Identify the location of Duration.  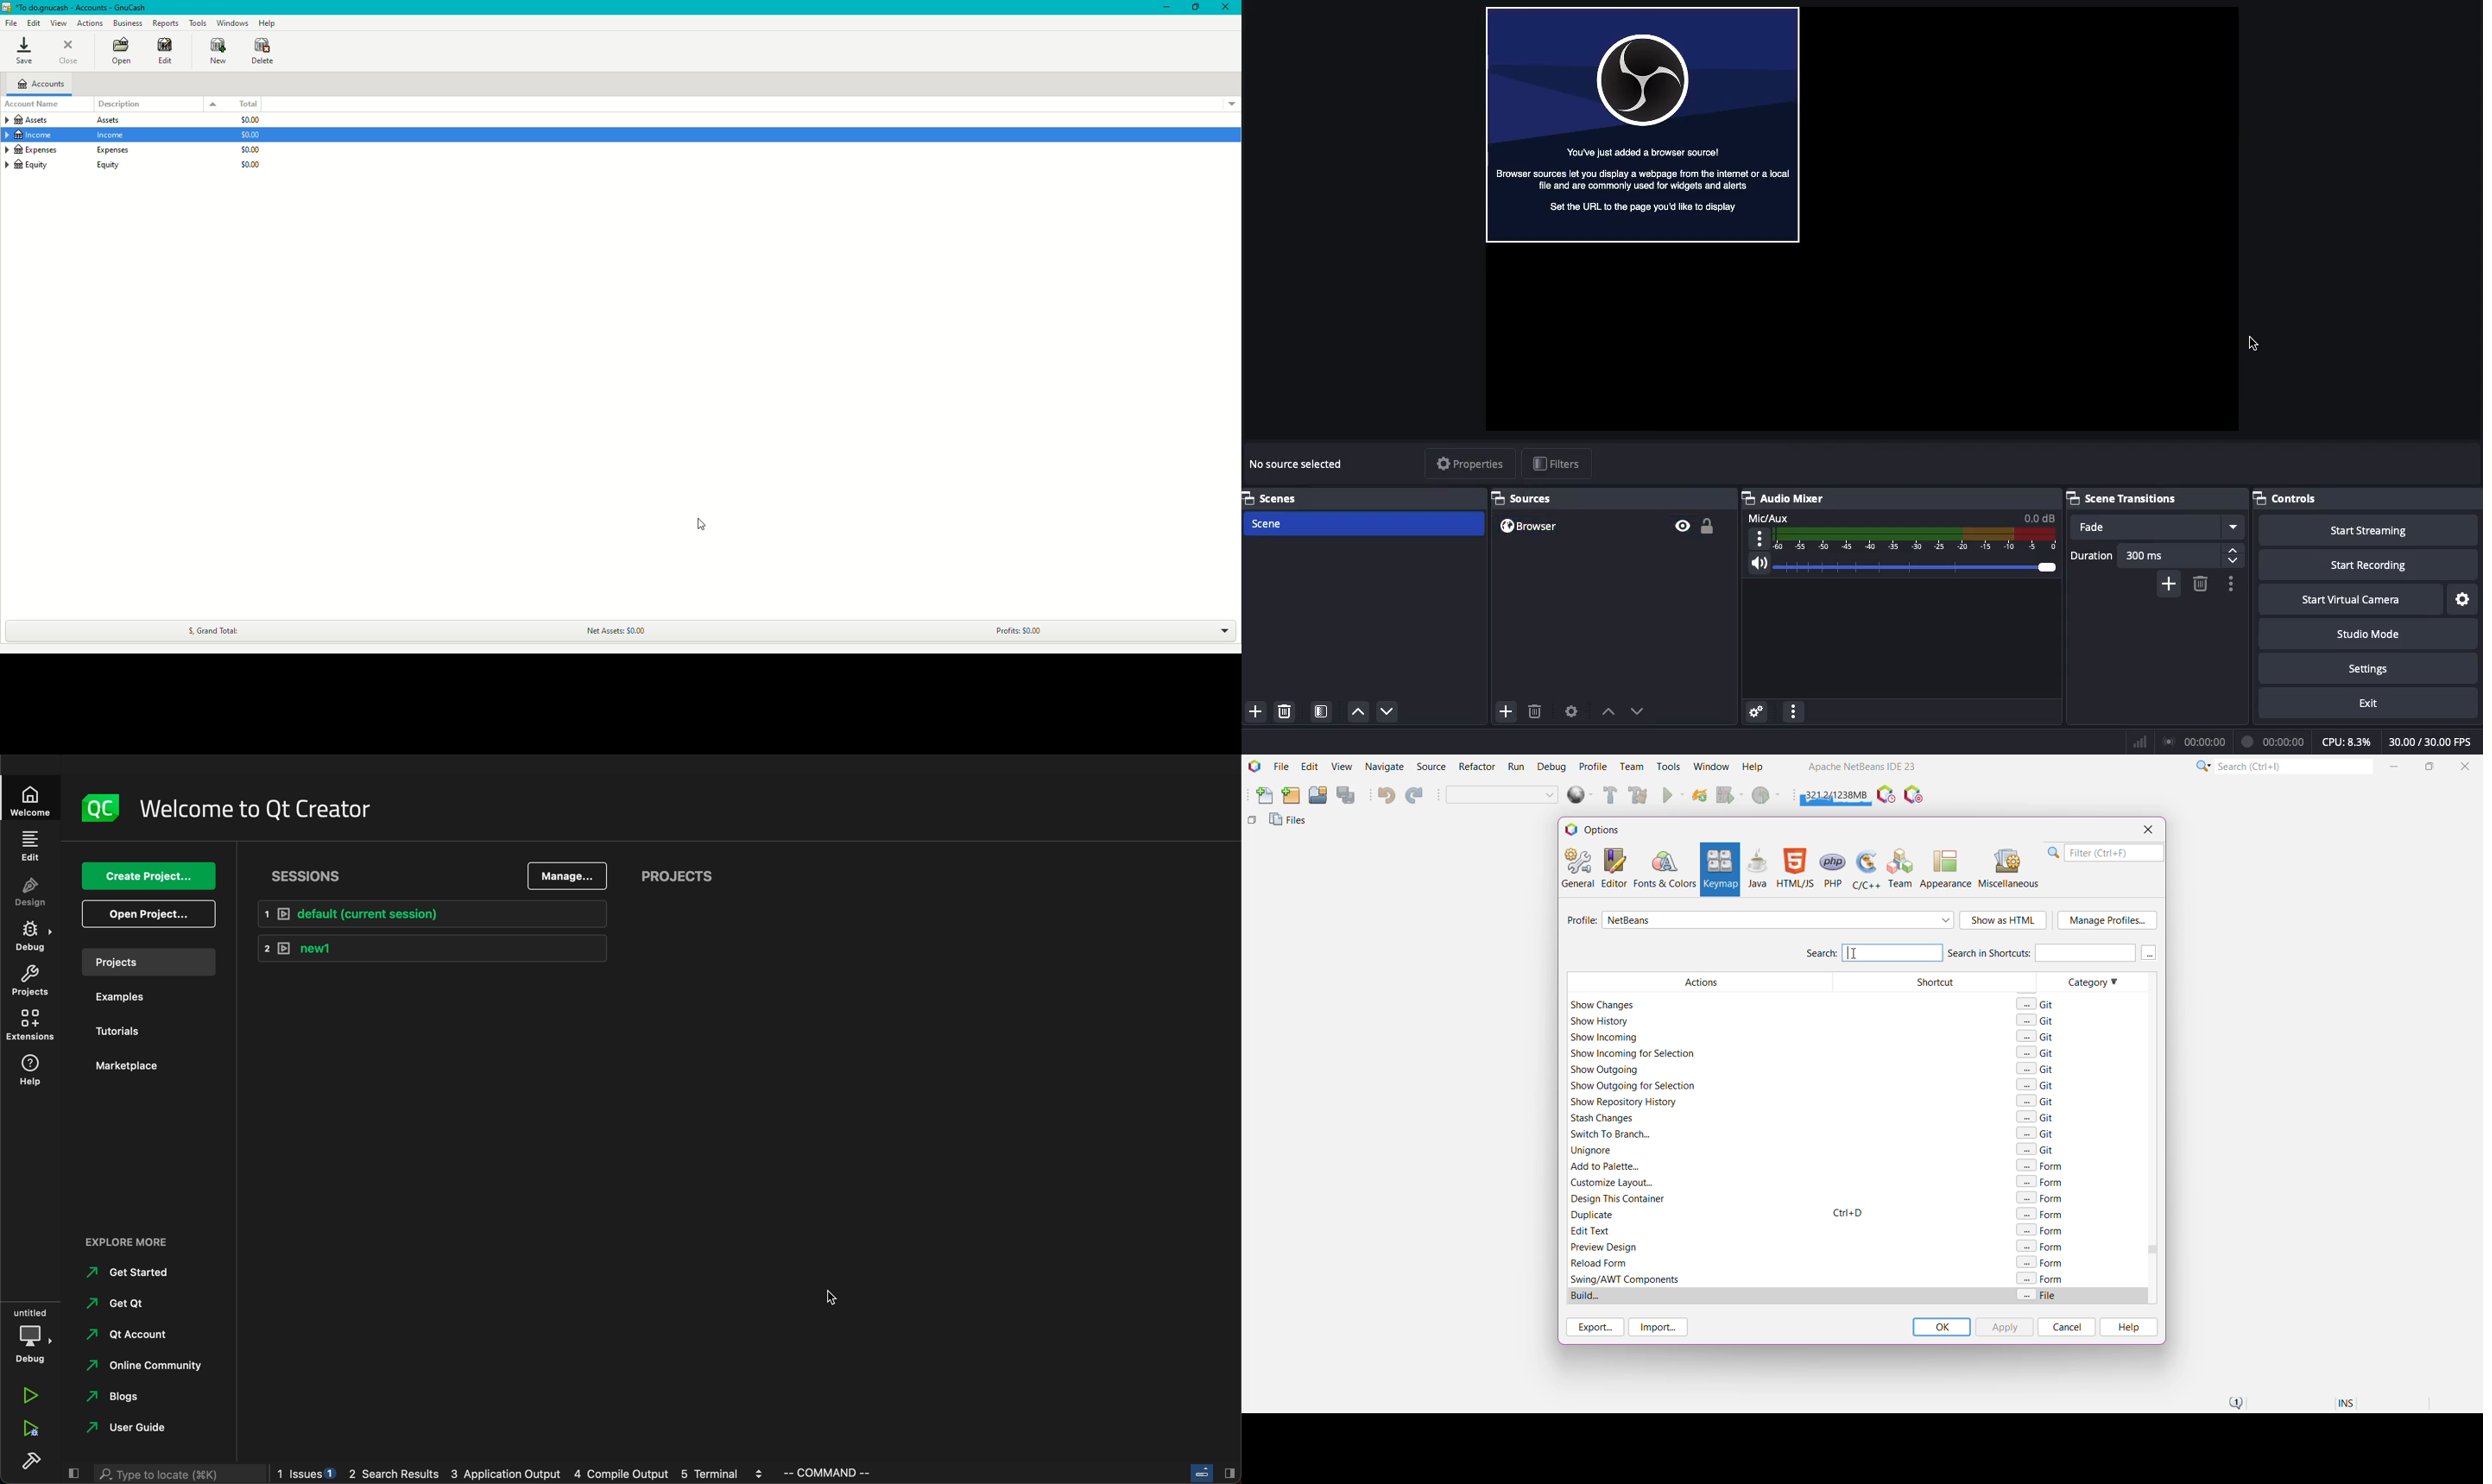
(2152, 555).